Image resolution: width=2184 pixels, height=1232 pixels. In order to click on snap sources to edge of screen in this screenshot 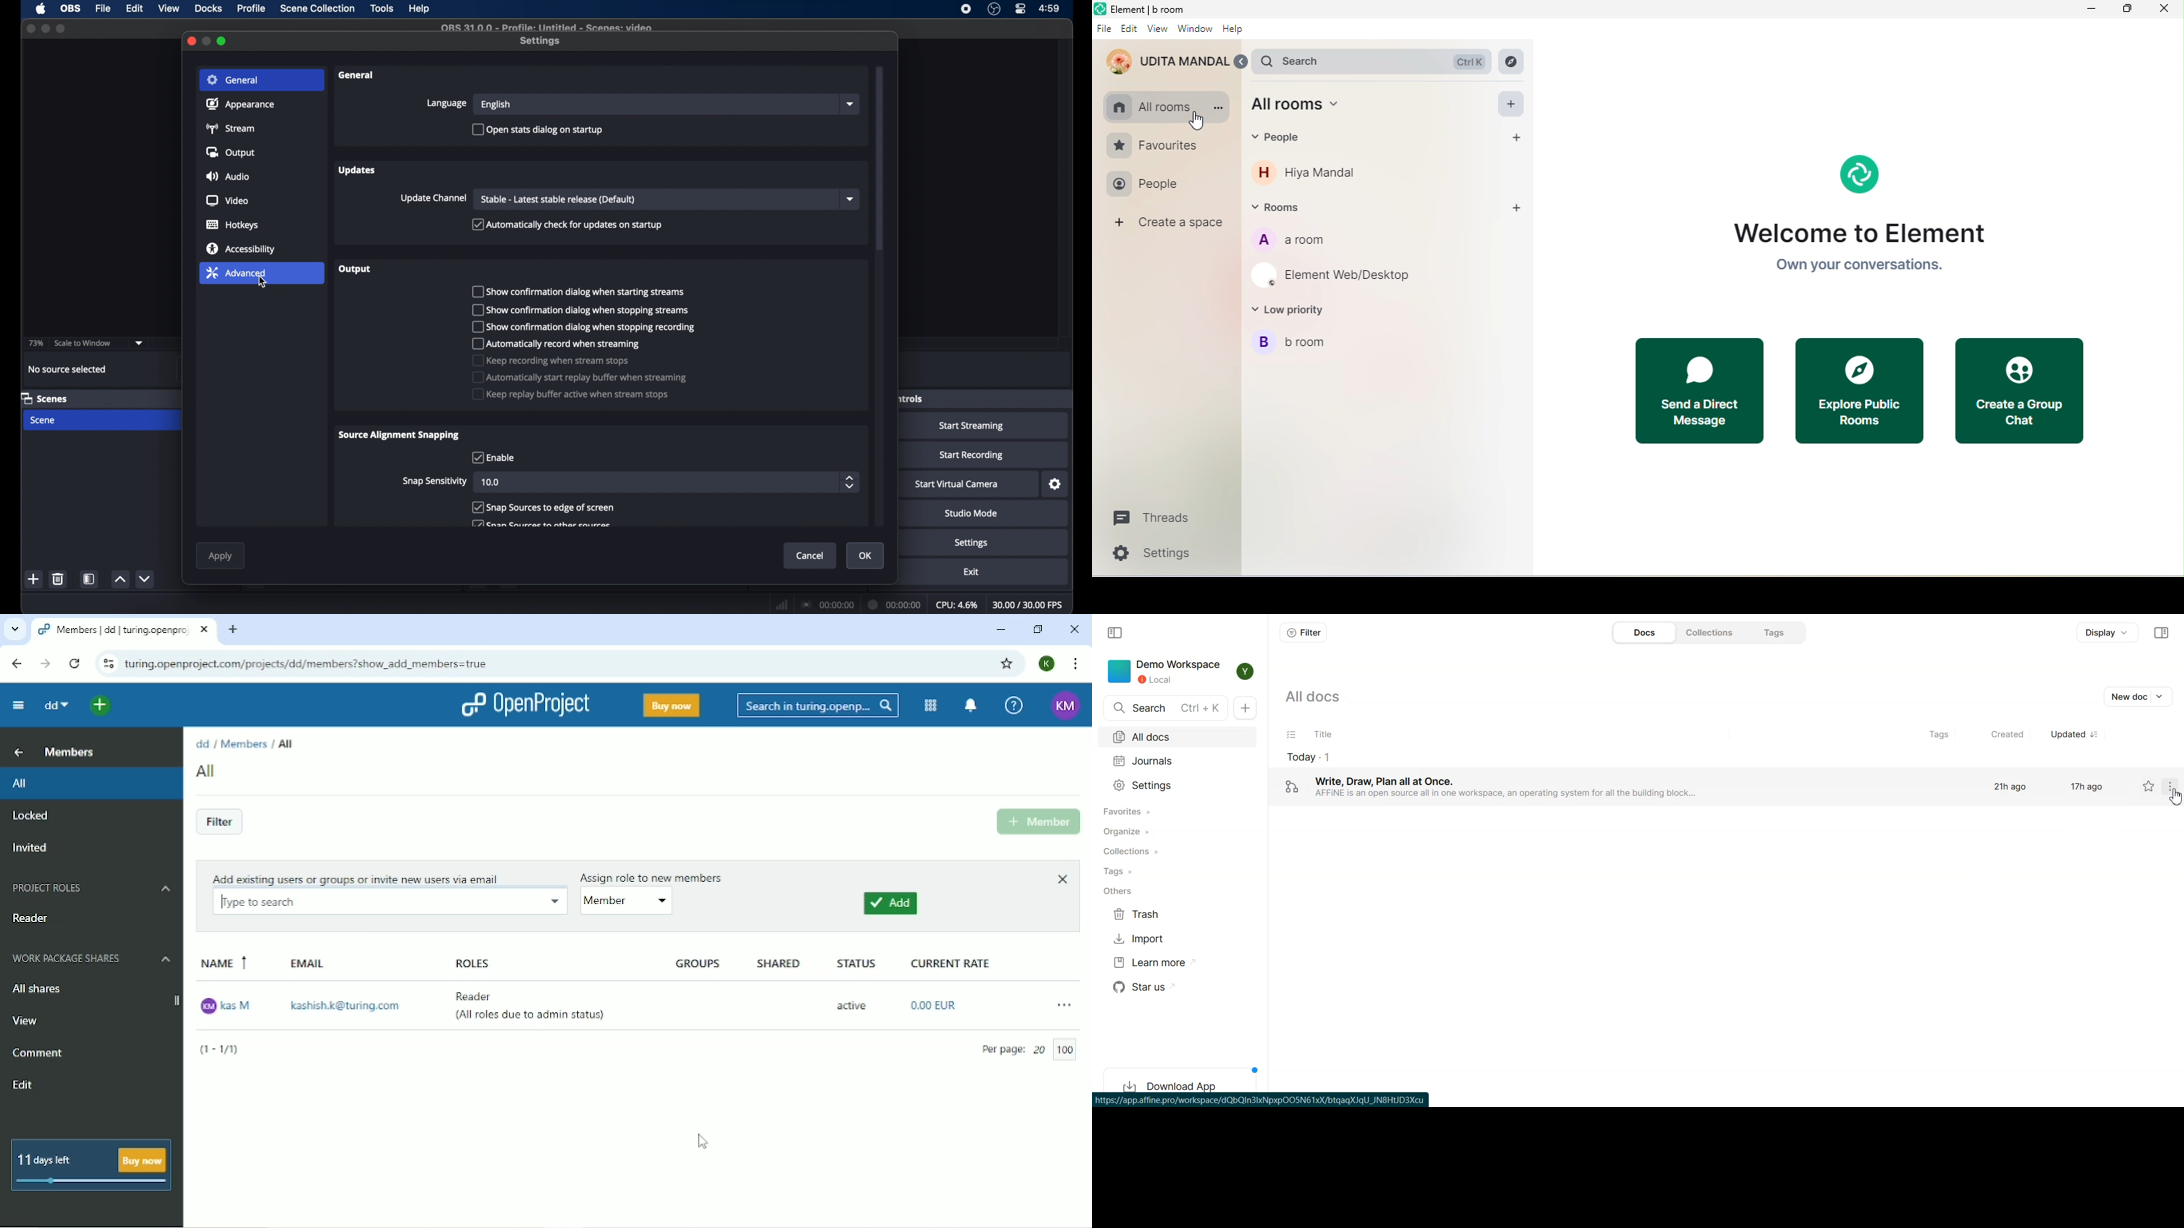, I will do `click(545, 507)`.